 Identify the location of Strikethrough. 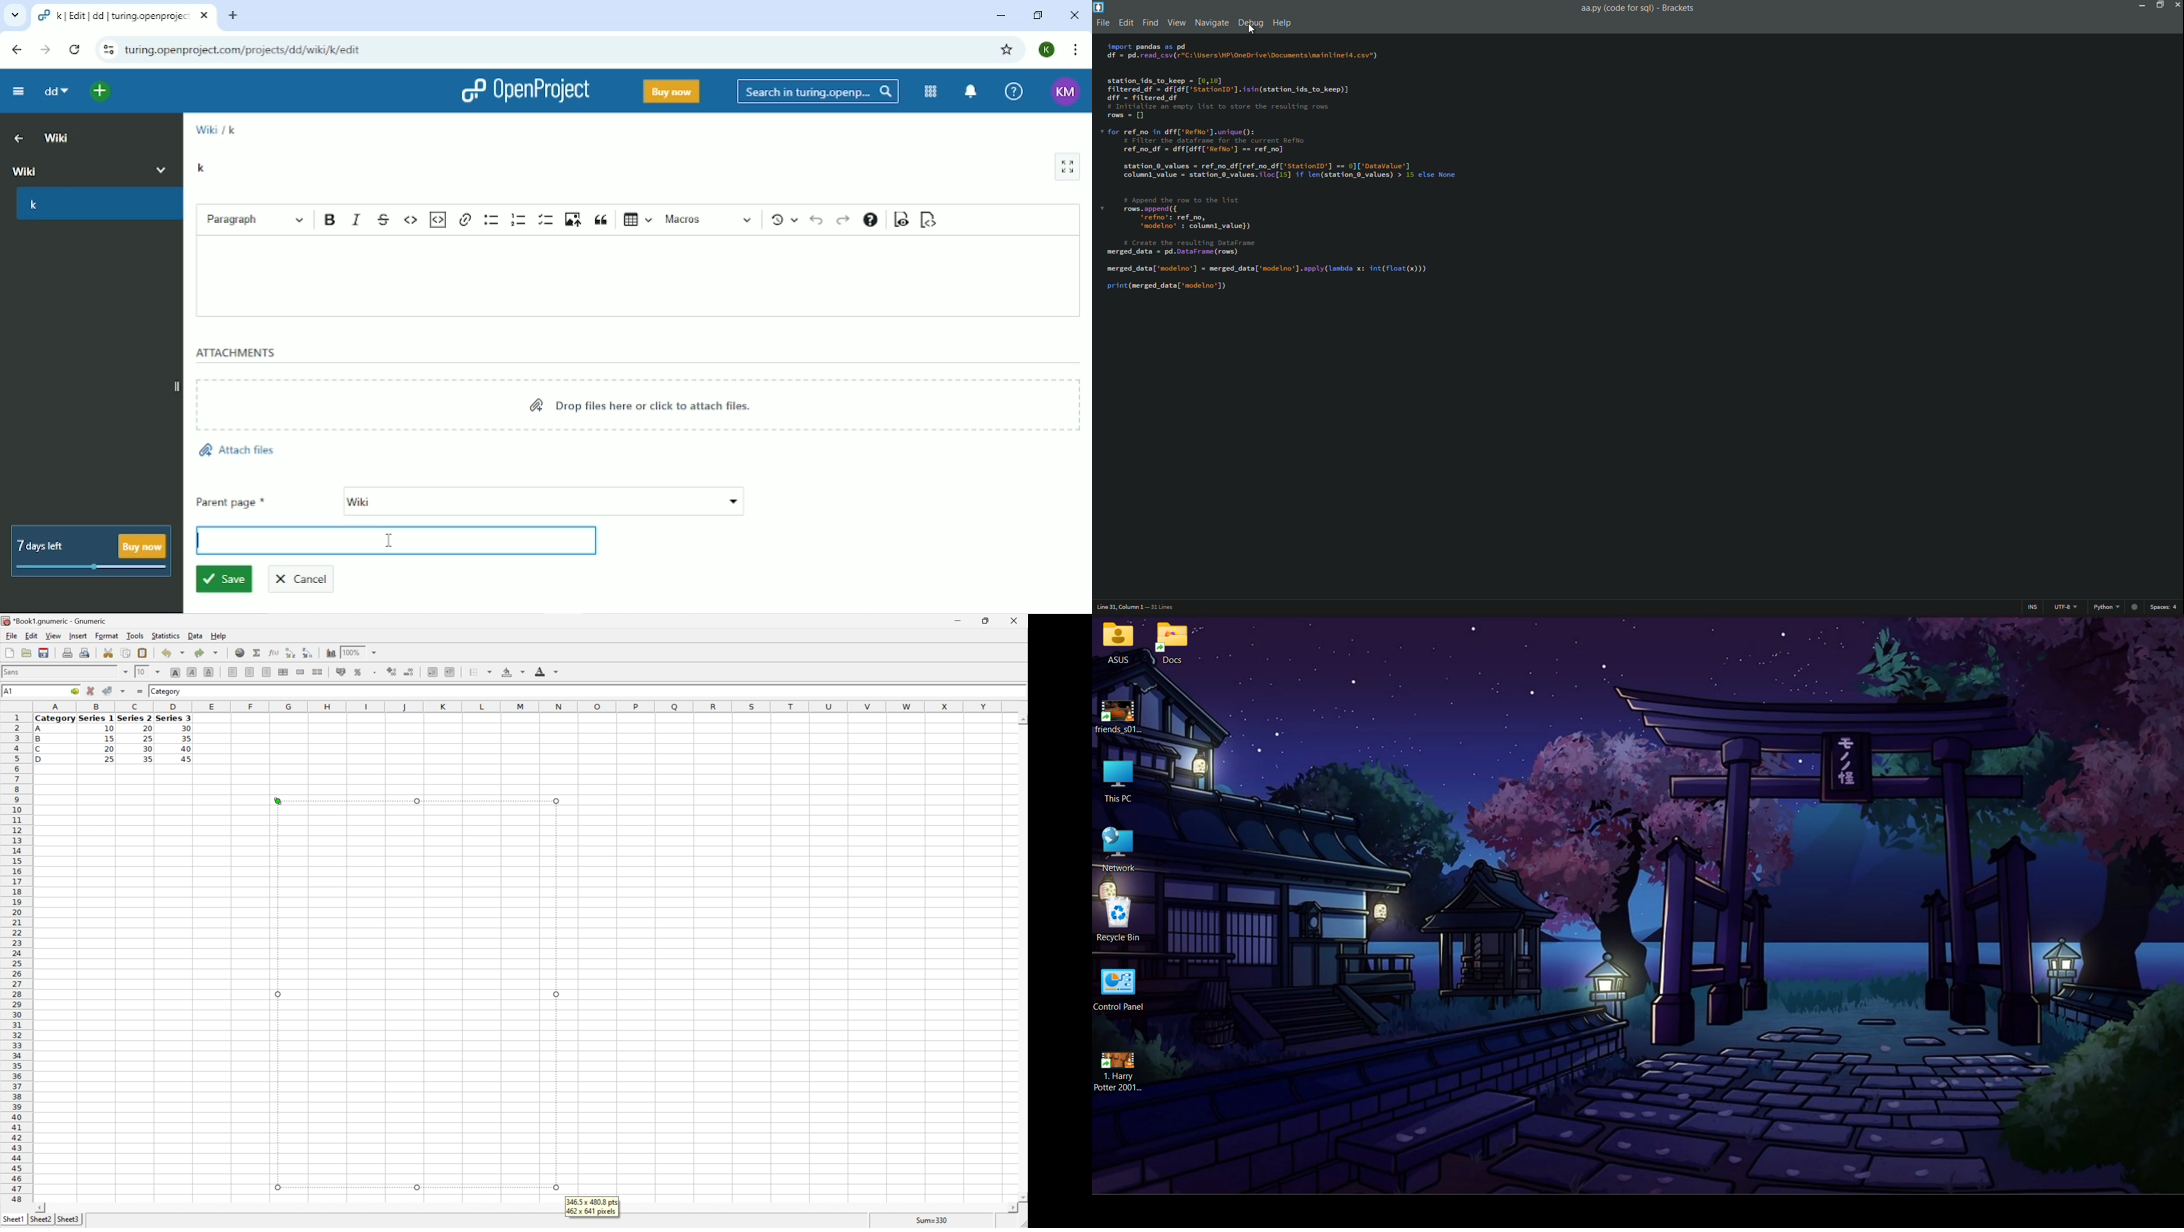
(385, 218).